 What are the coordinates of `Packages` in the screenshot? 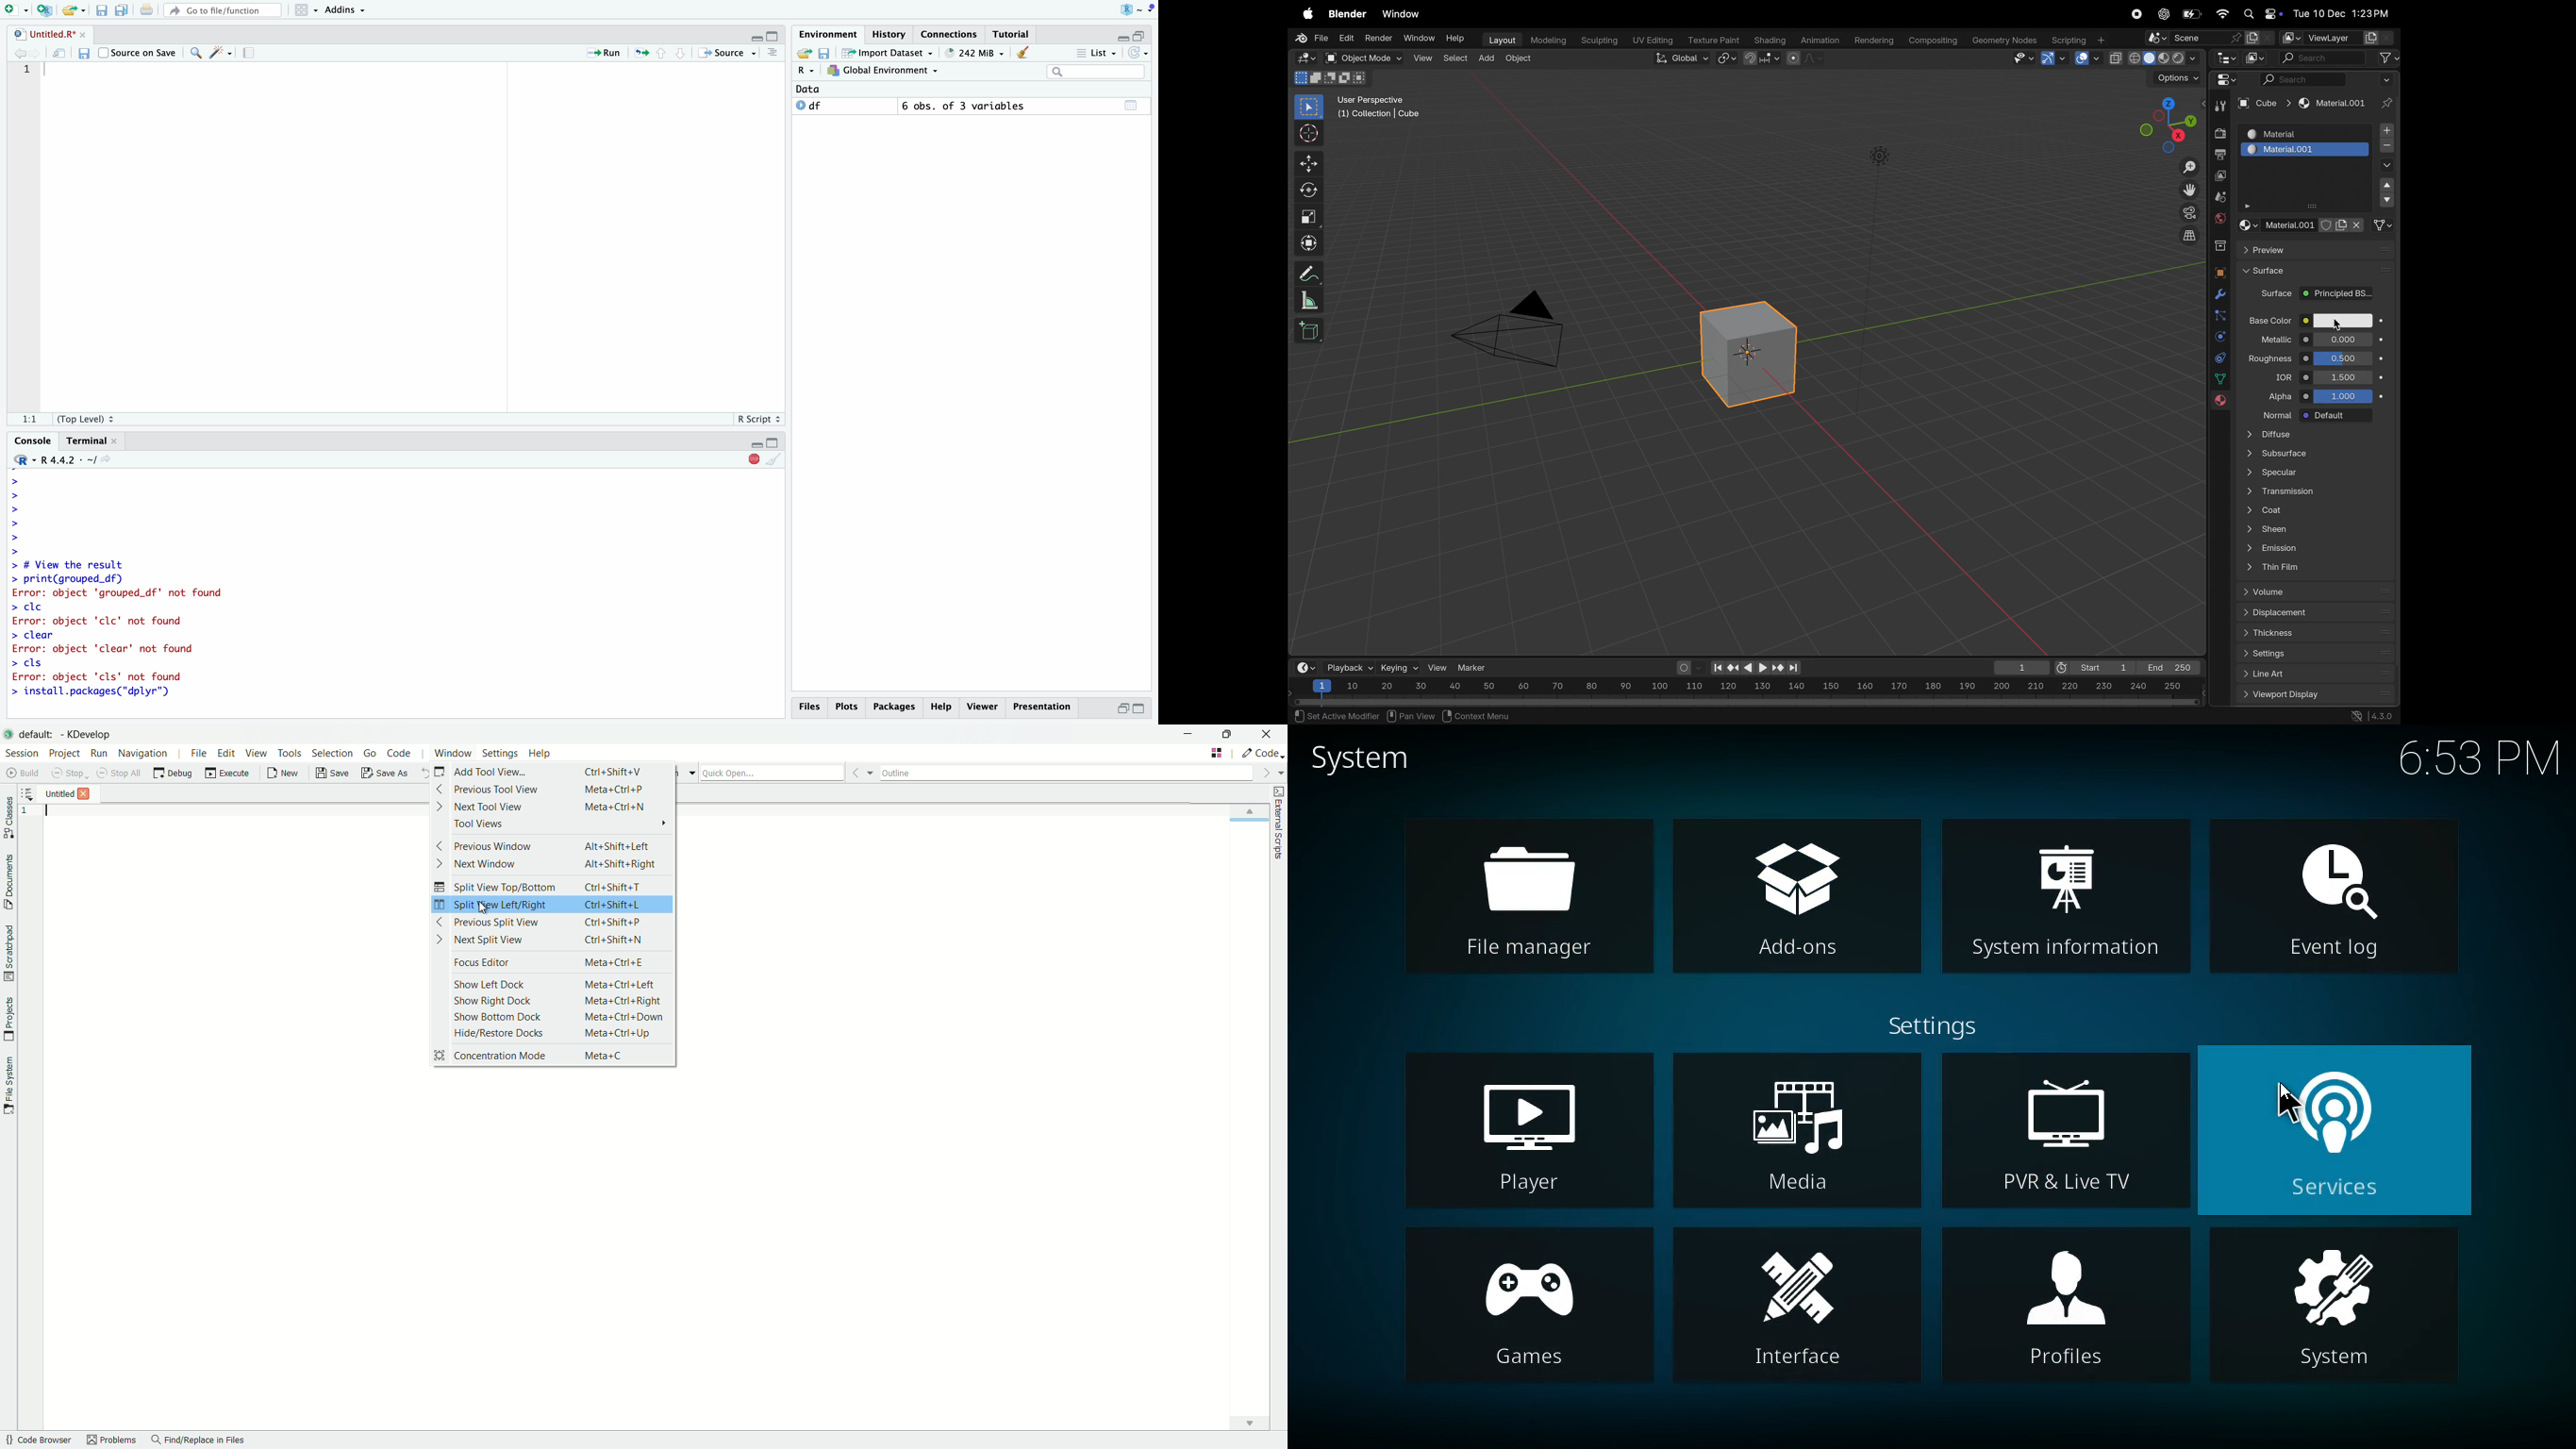 It's located at (895, 707).